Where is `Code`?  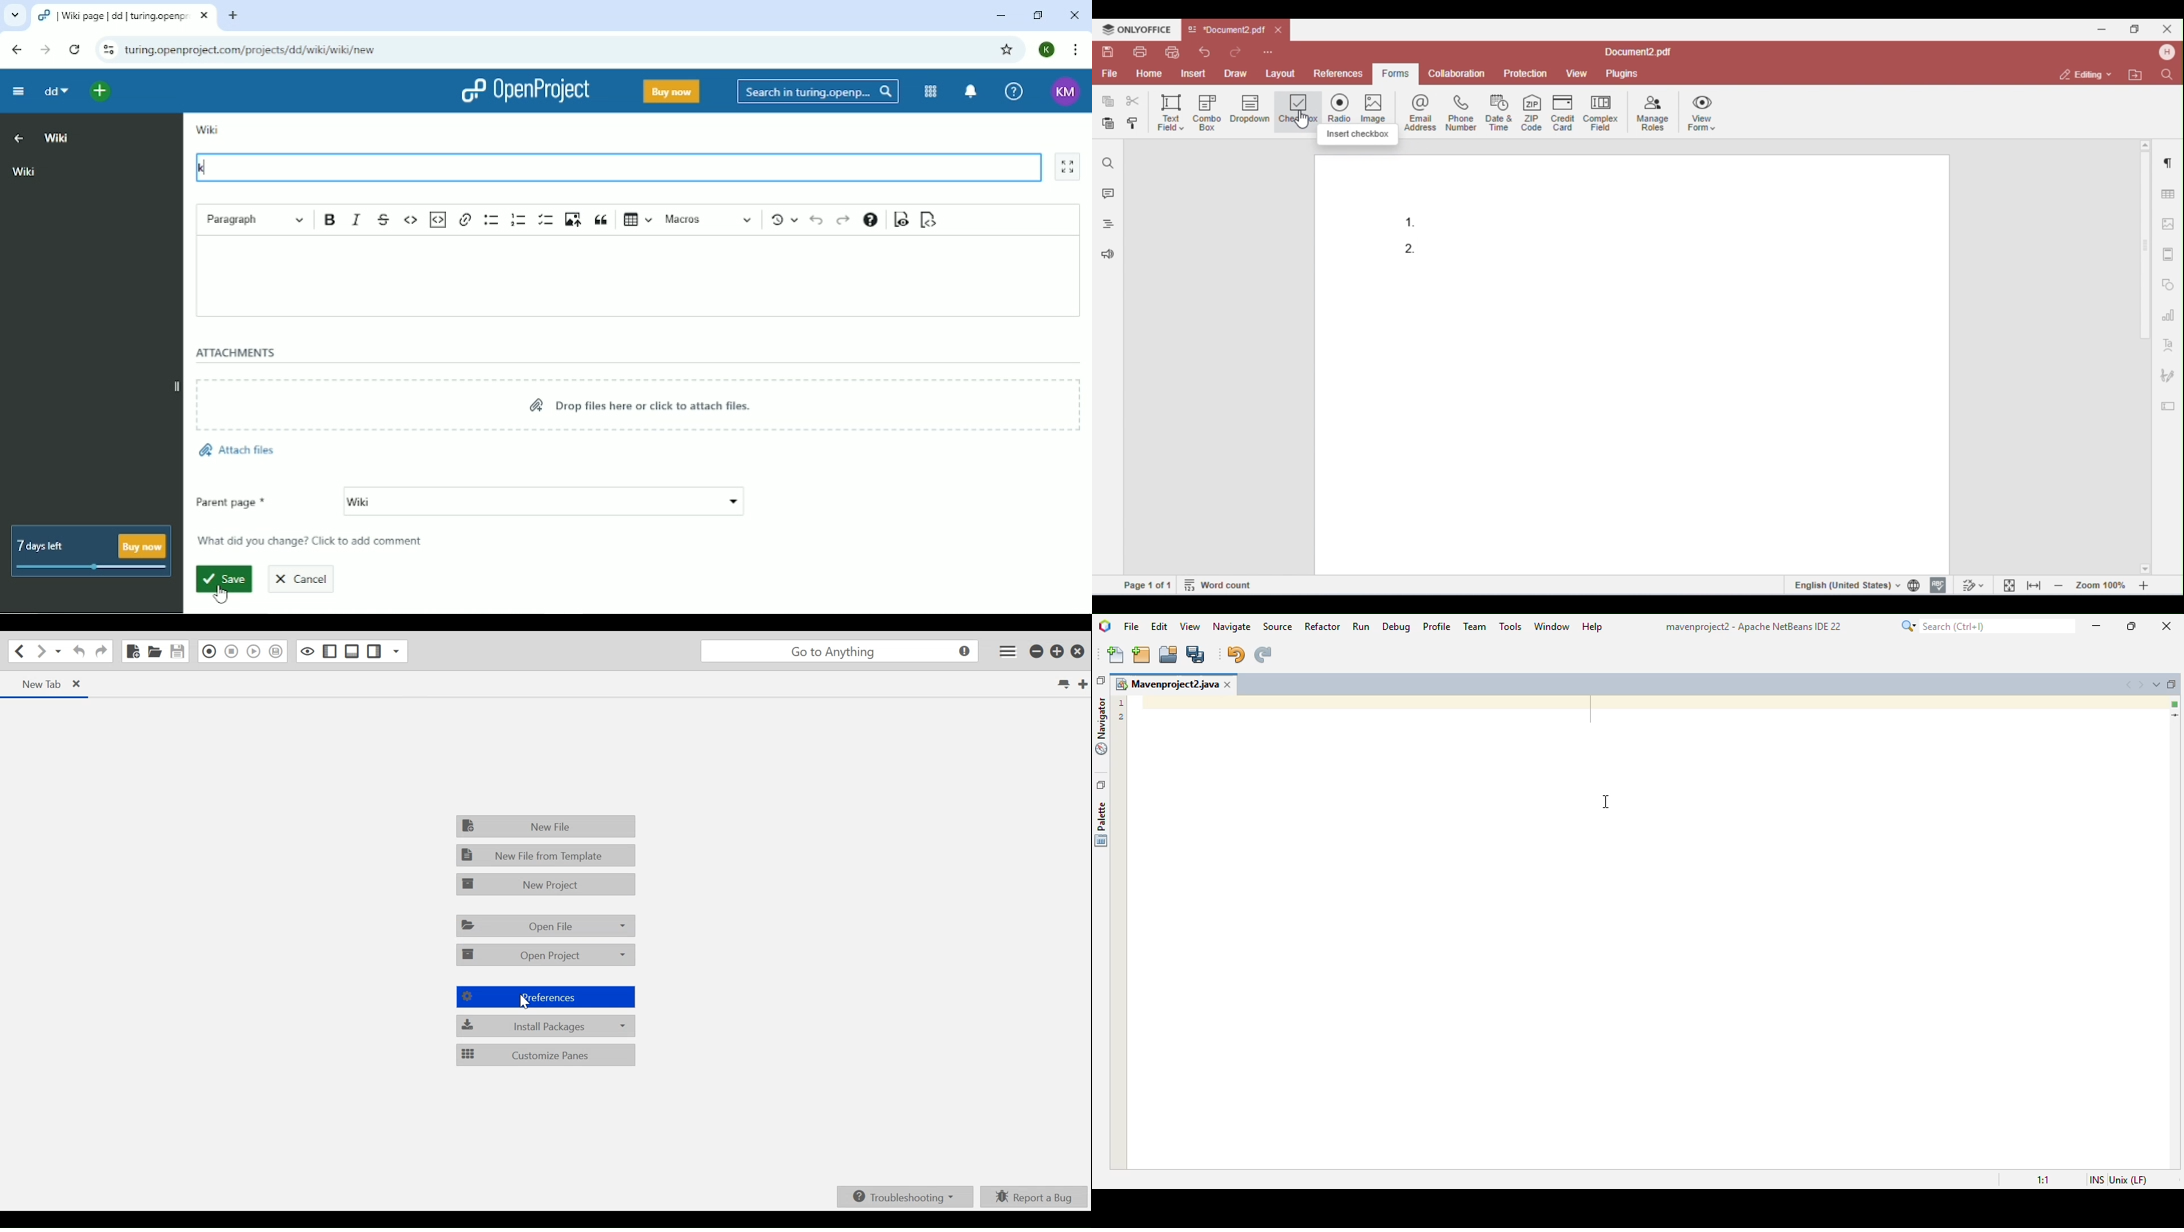
Code is located at coordinates (410, 221).